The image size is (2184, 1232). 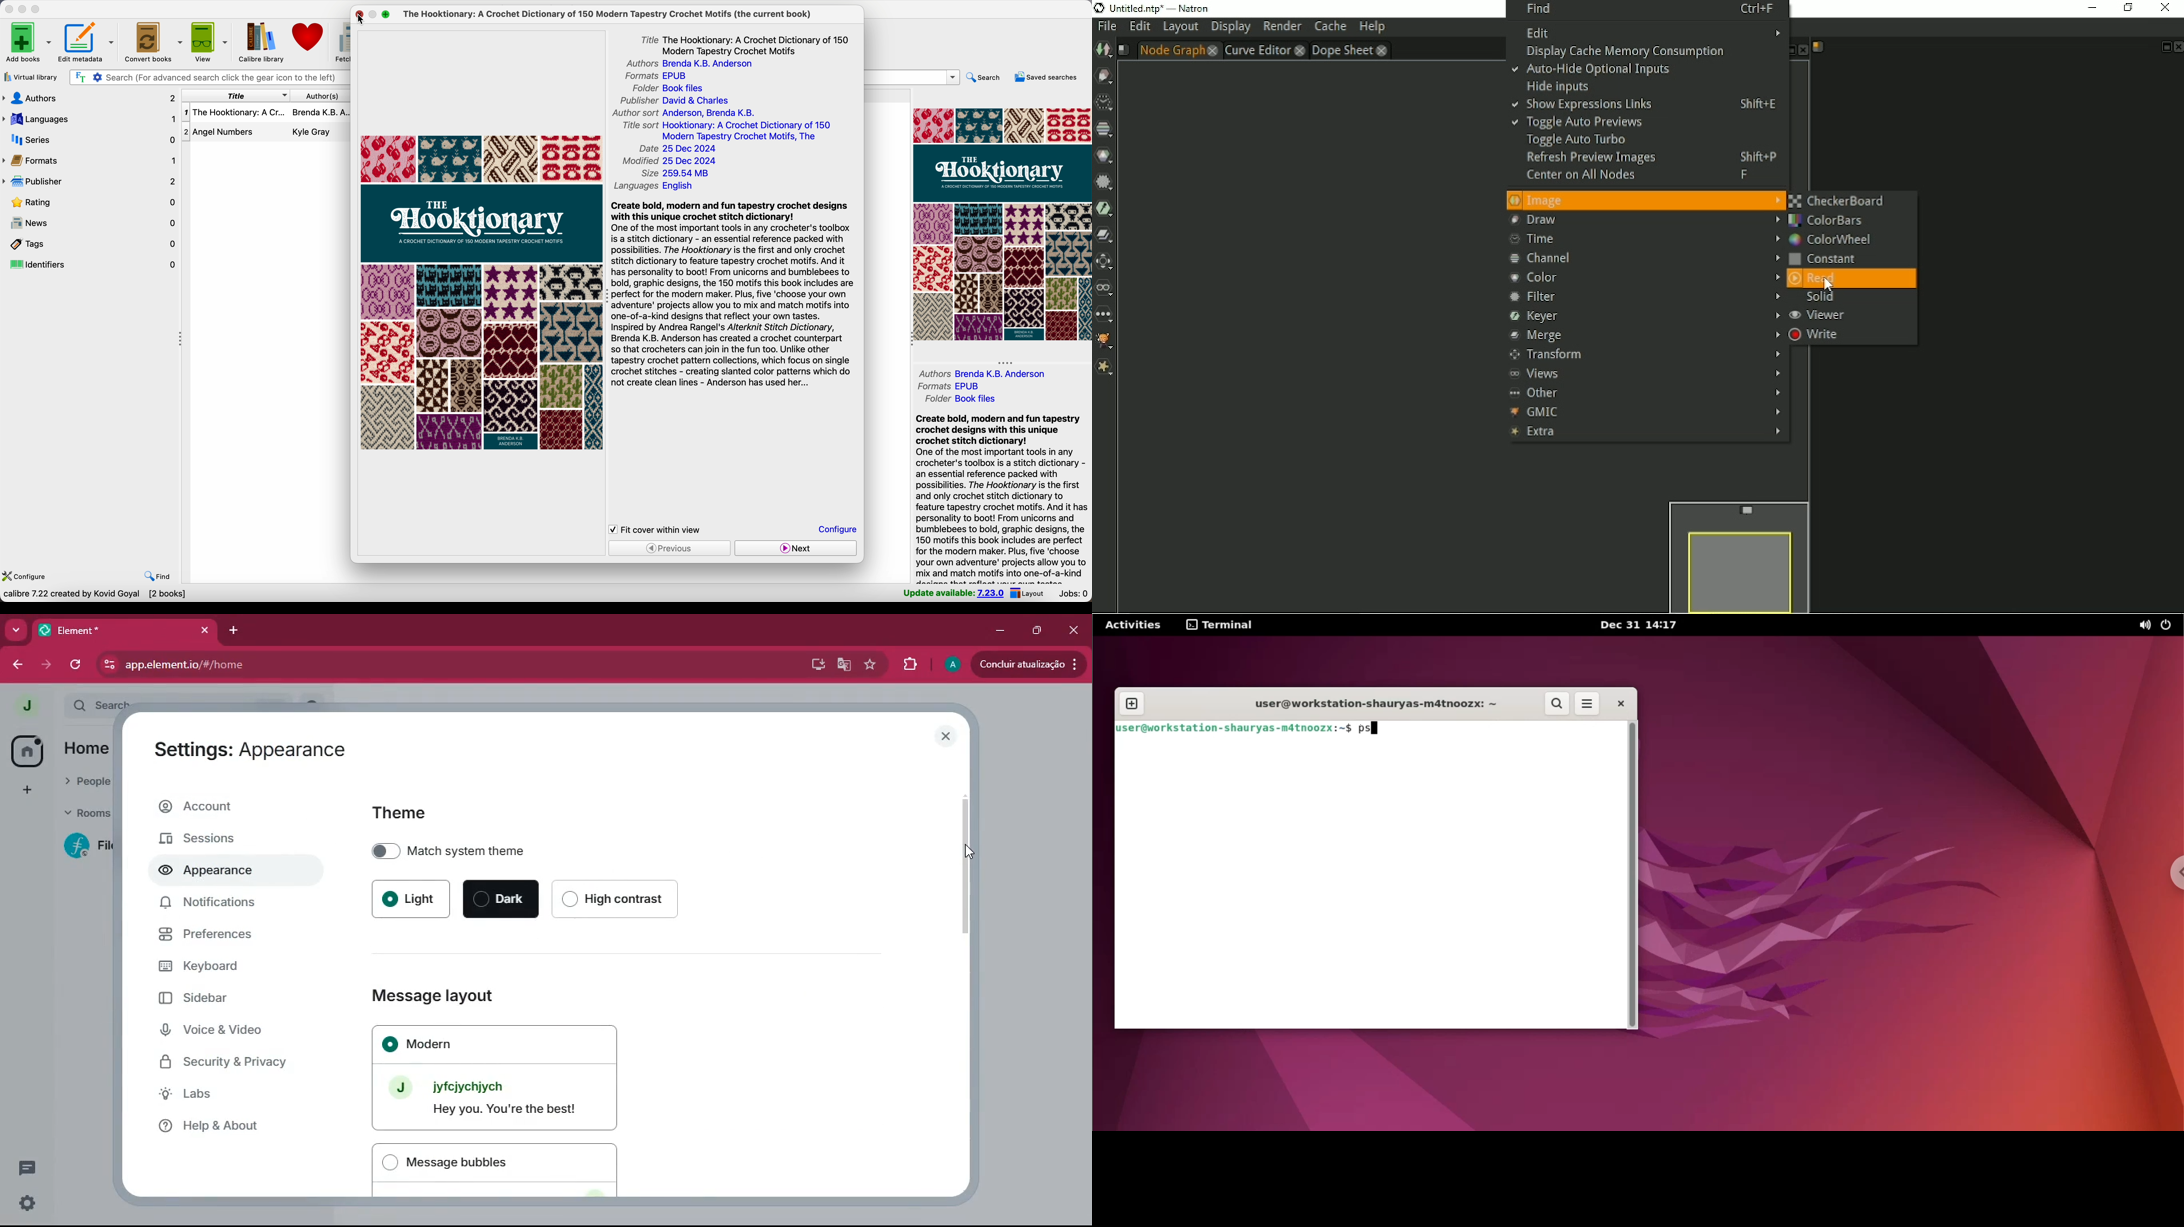 What do you see at coordinates (88, 43) in the screenshot?
I see `edit metadata` at bounding box center [88, 43].